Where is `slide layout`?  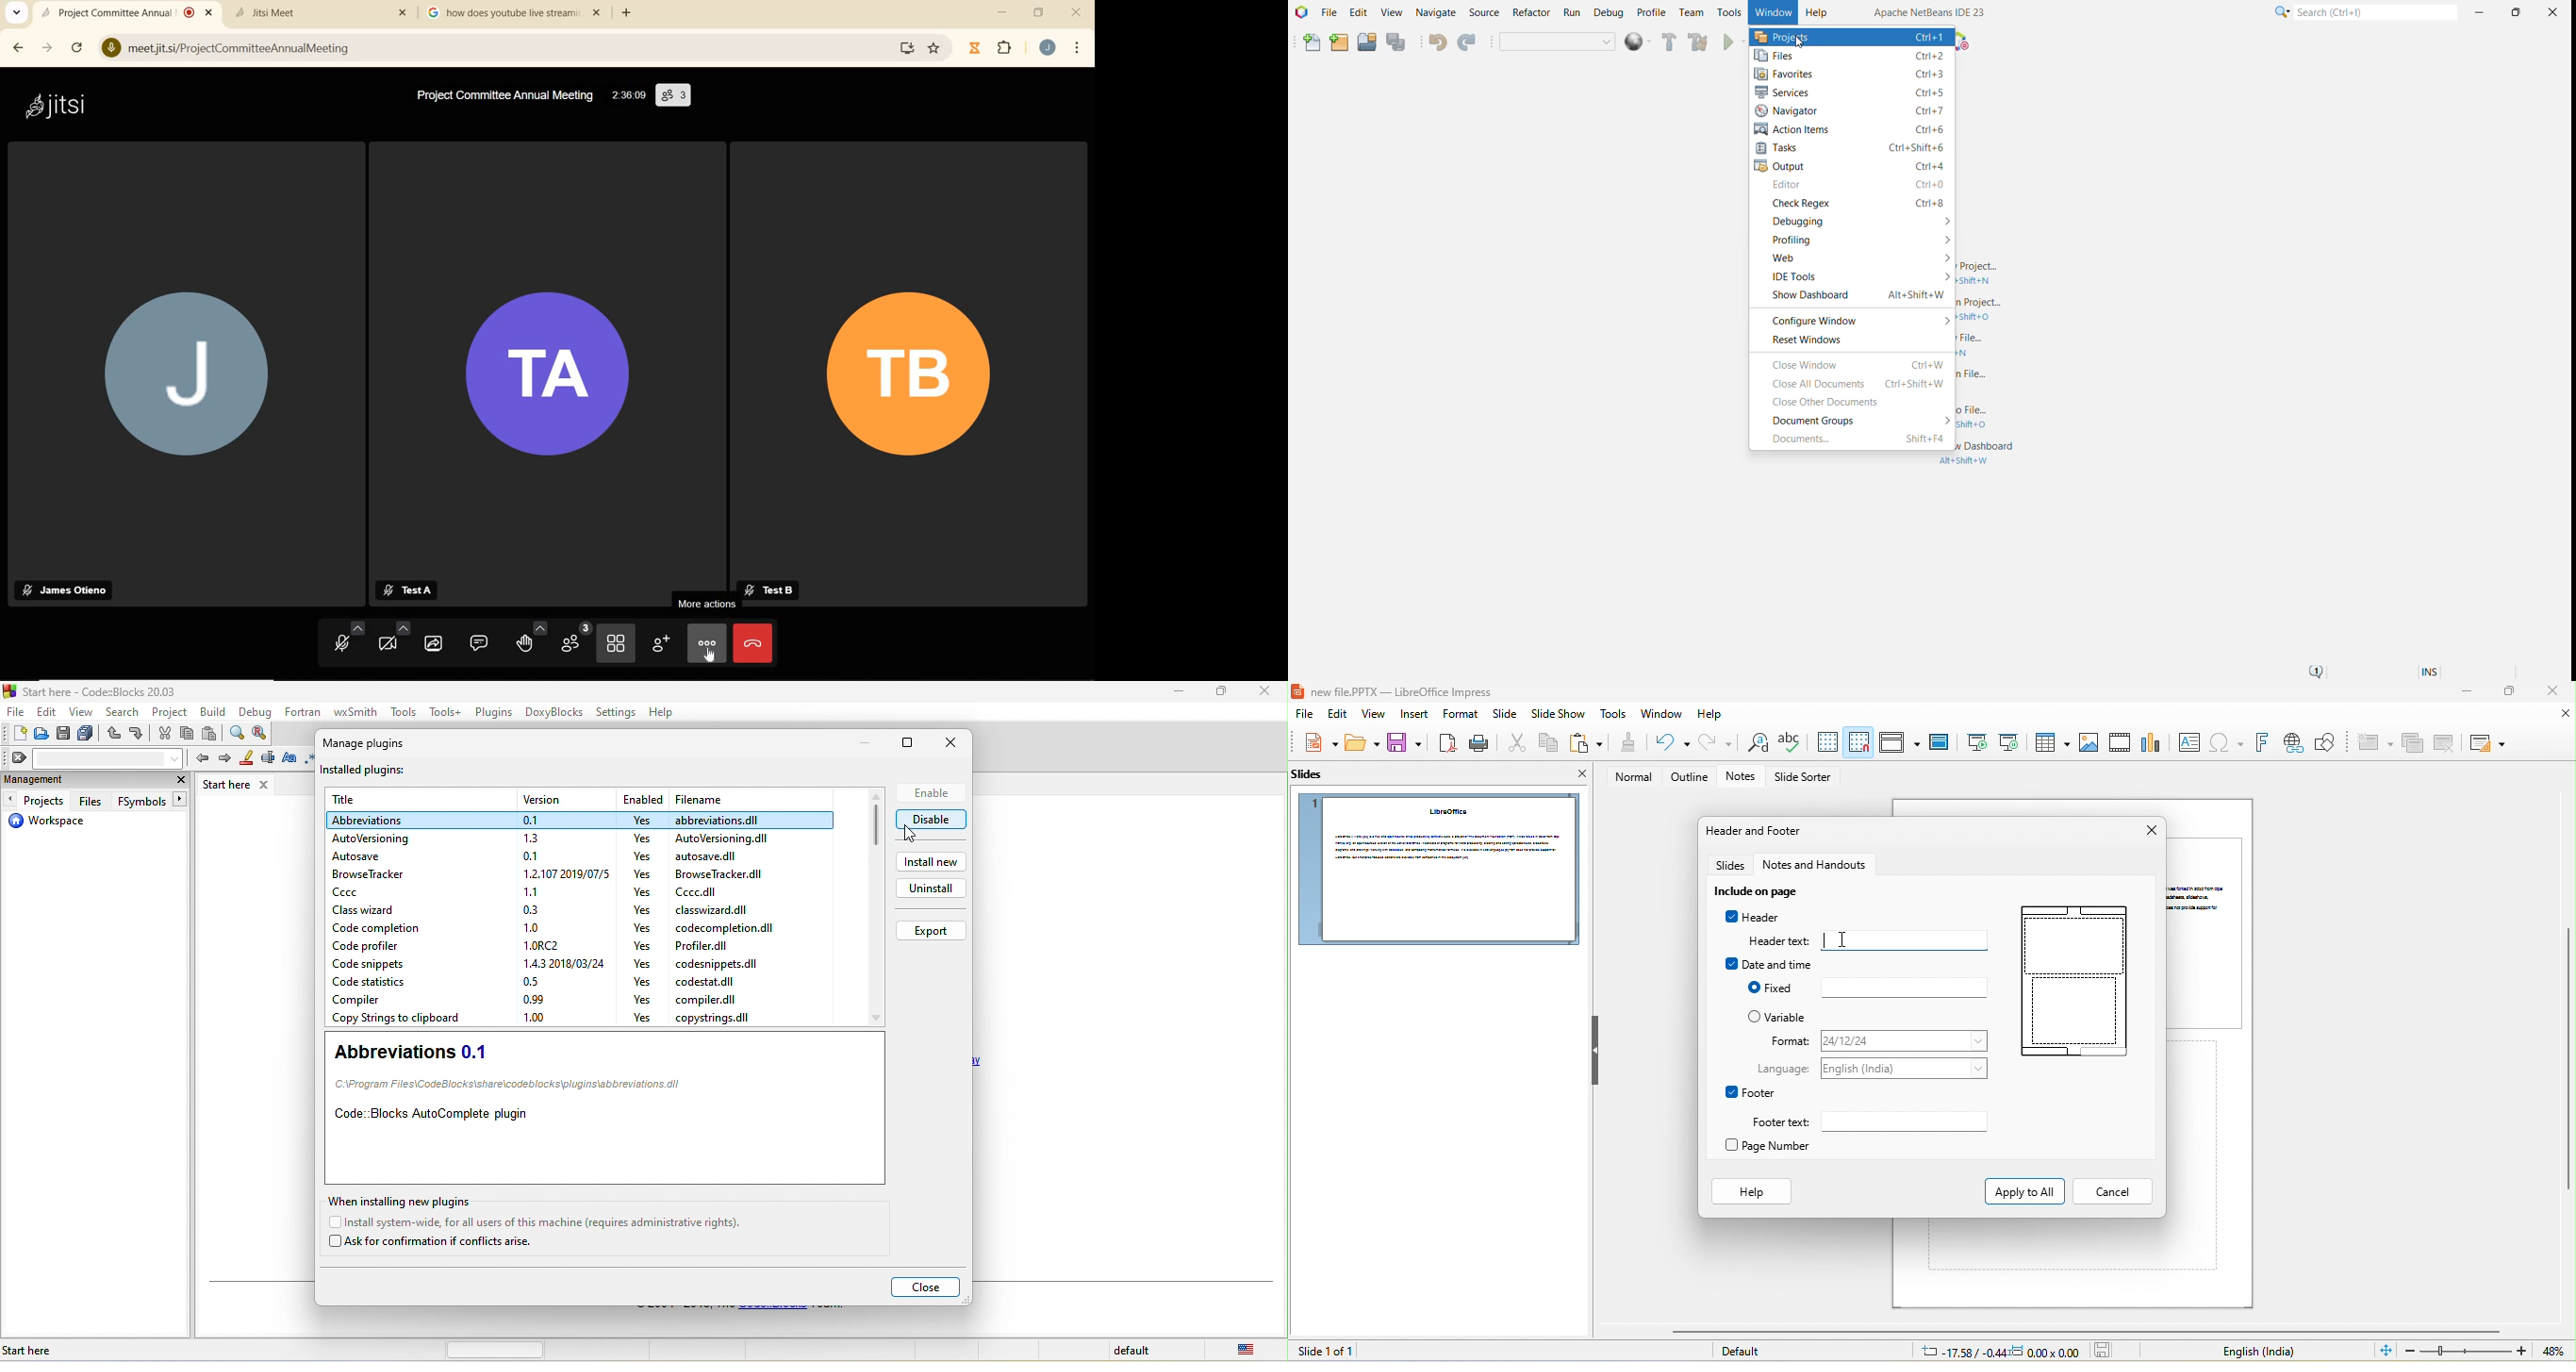 slide layout is located at coordinates (2486, 743).